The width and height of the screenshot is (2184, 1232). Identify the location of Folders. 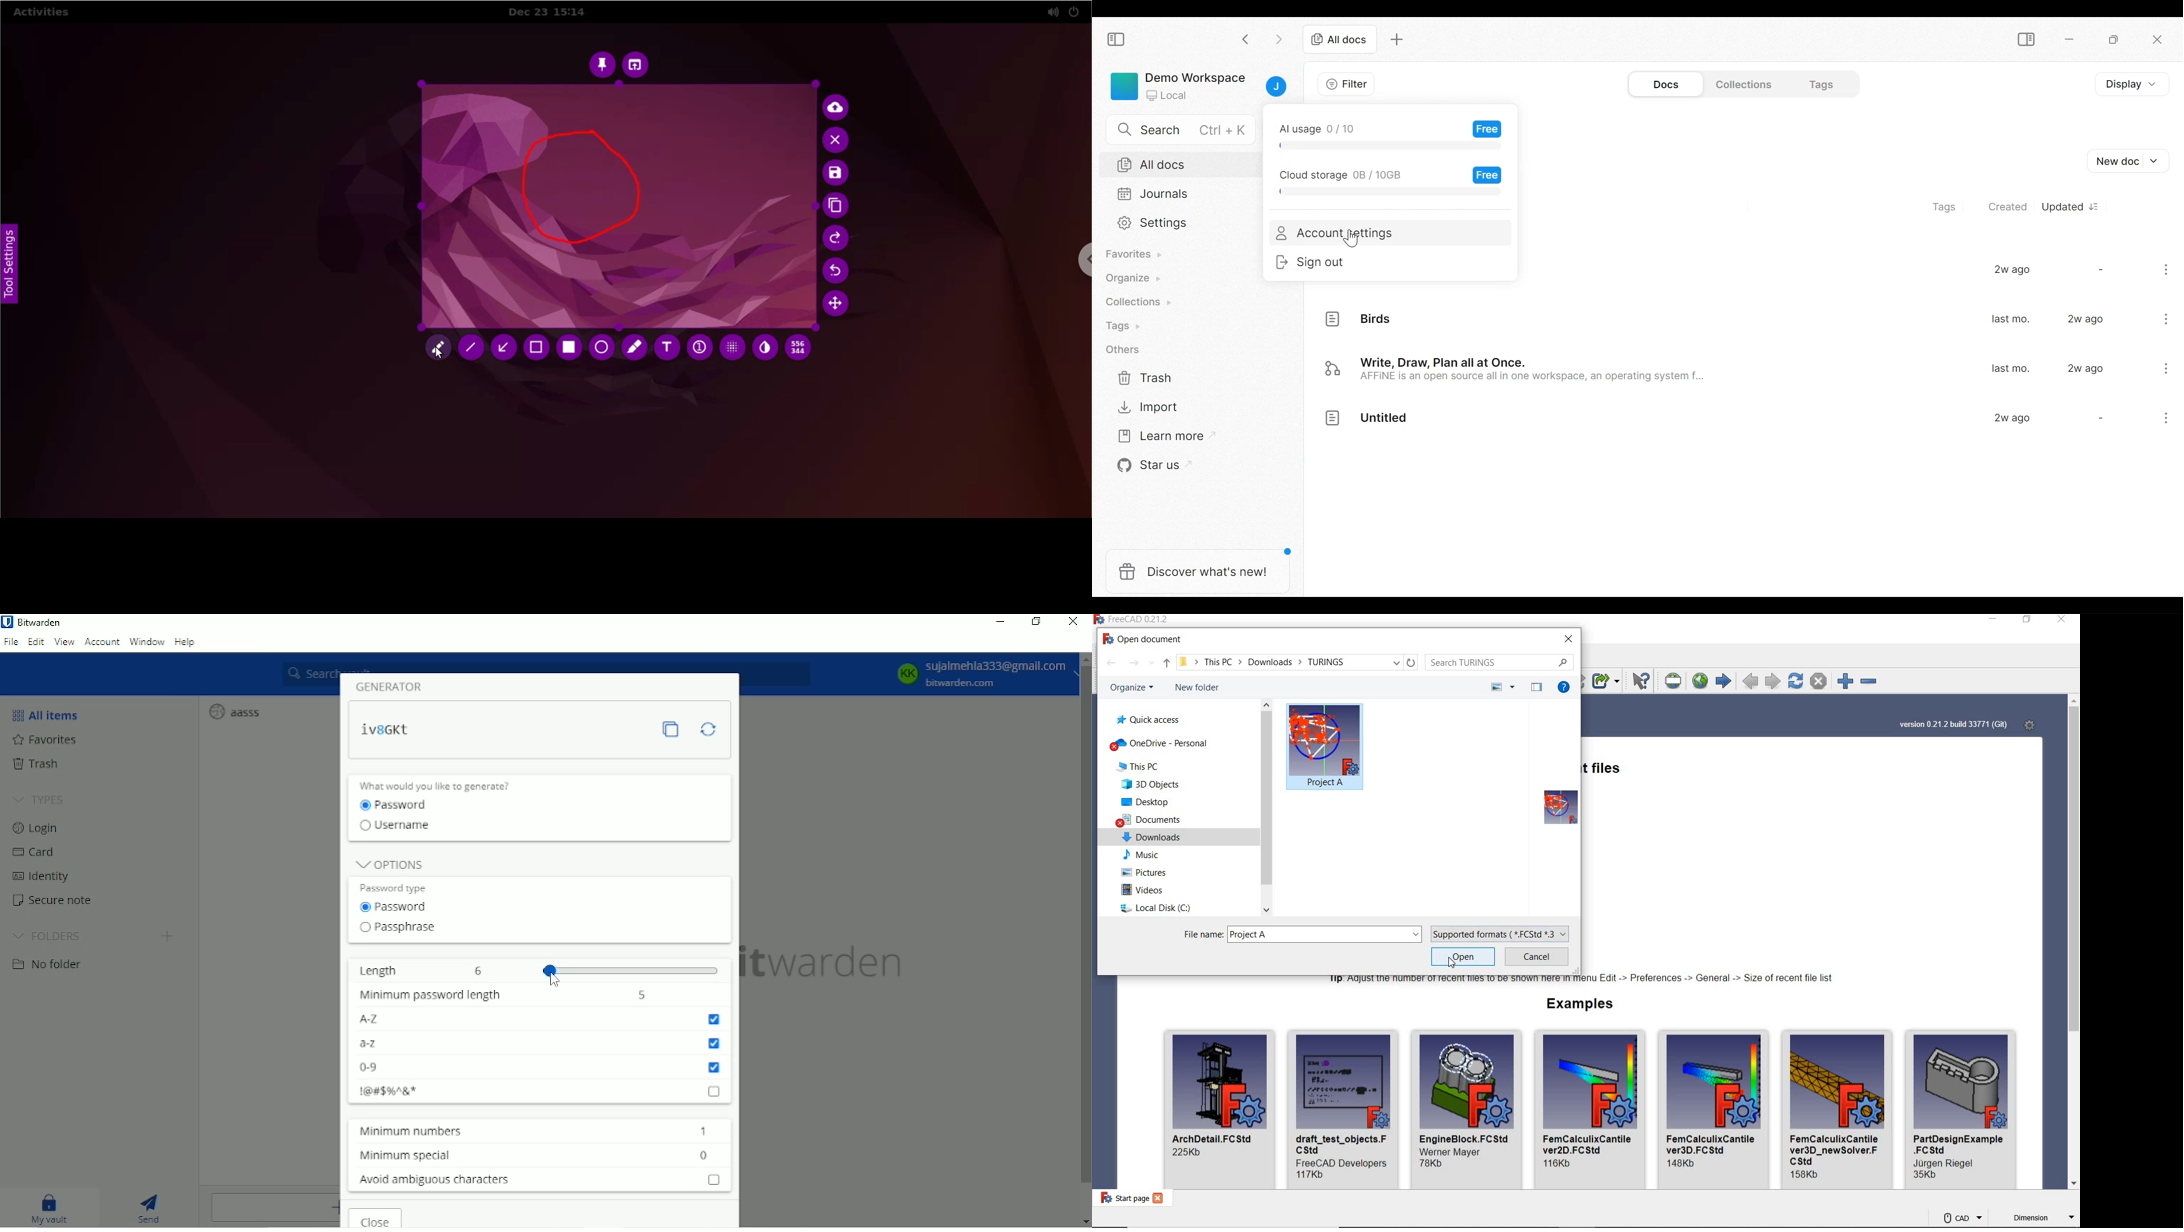
(50, 936).